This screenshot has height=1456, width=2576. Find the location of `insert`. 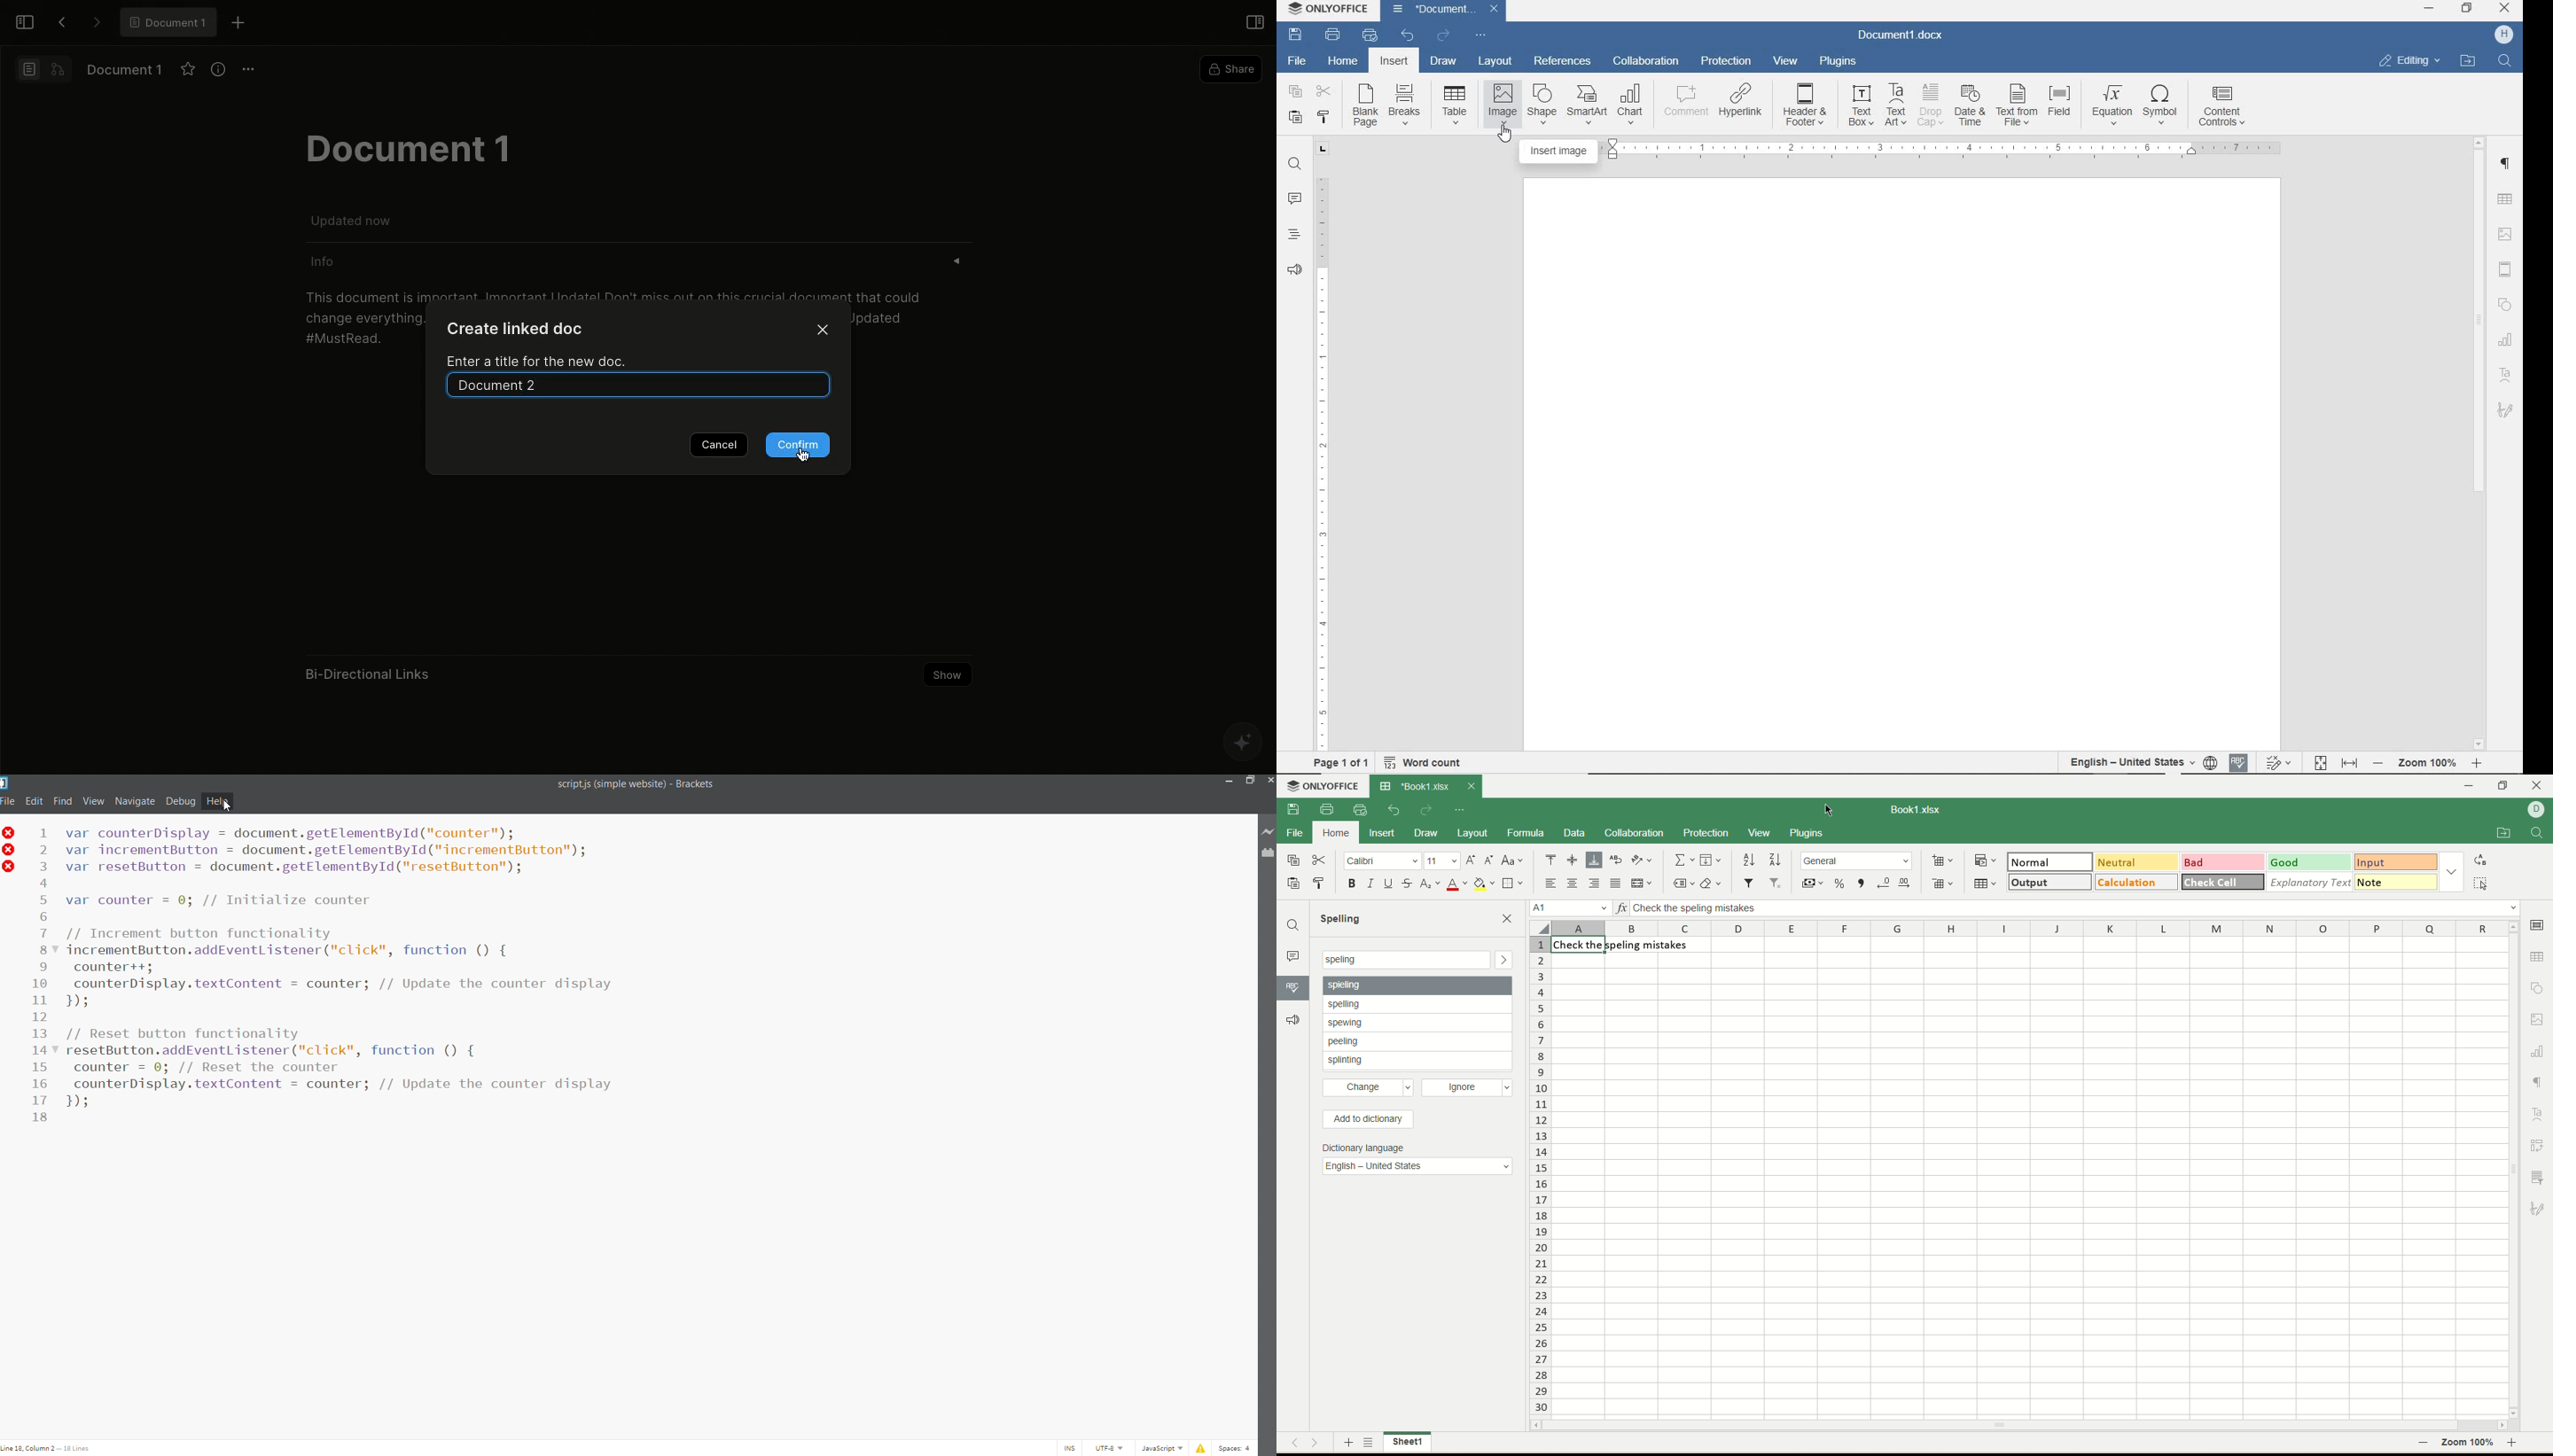

insert is located at coordinates (1393, 63).